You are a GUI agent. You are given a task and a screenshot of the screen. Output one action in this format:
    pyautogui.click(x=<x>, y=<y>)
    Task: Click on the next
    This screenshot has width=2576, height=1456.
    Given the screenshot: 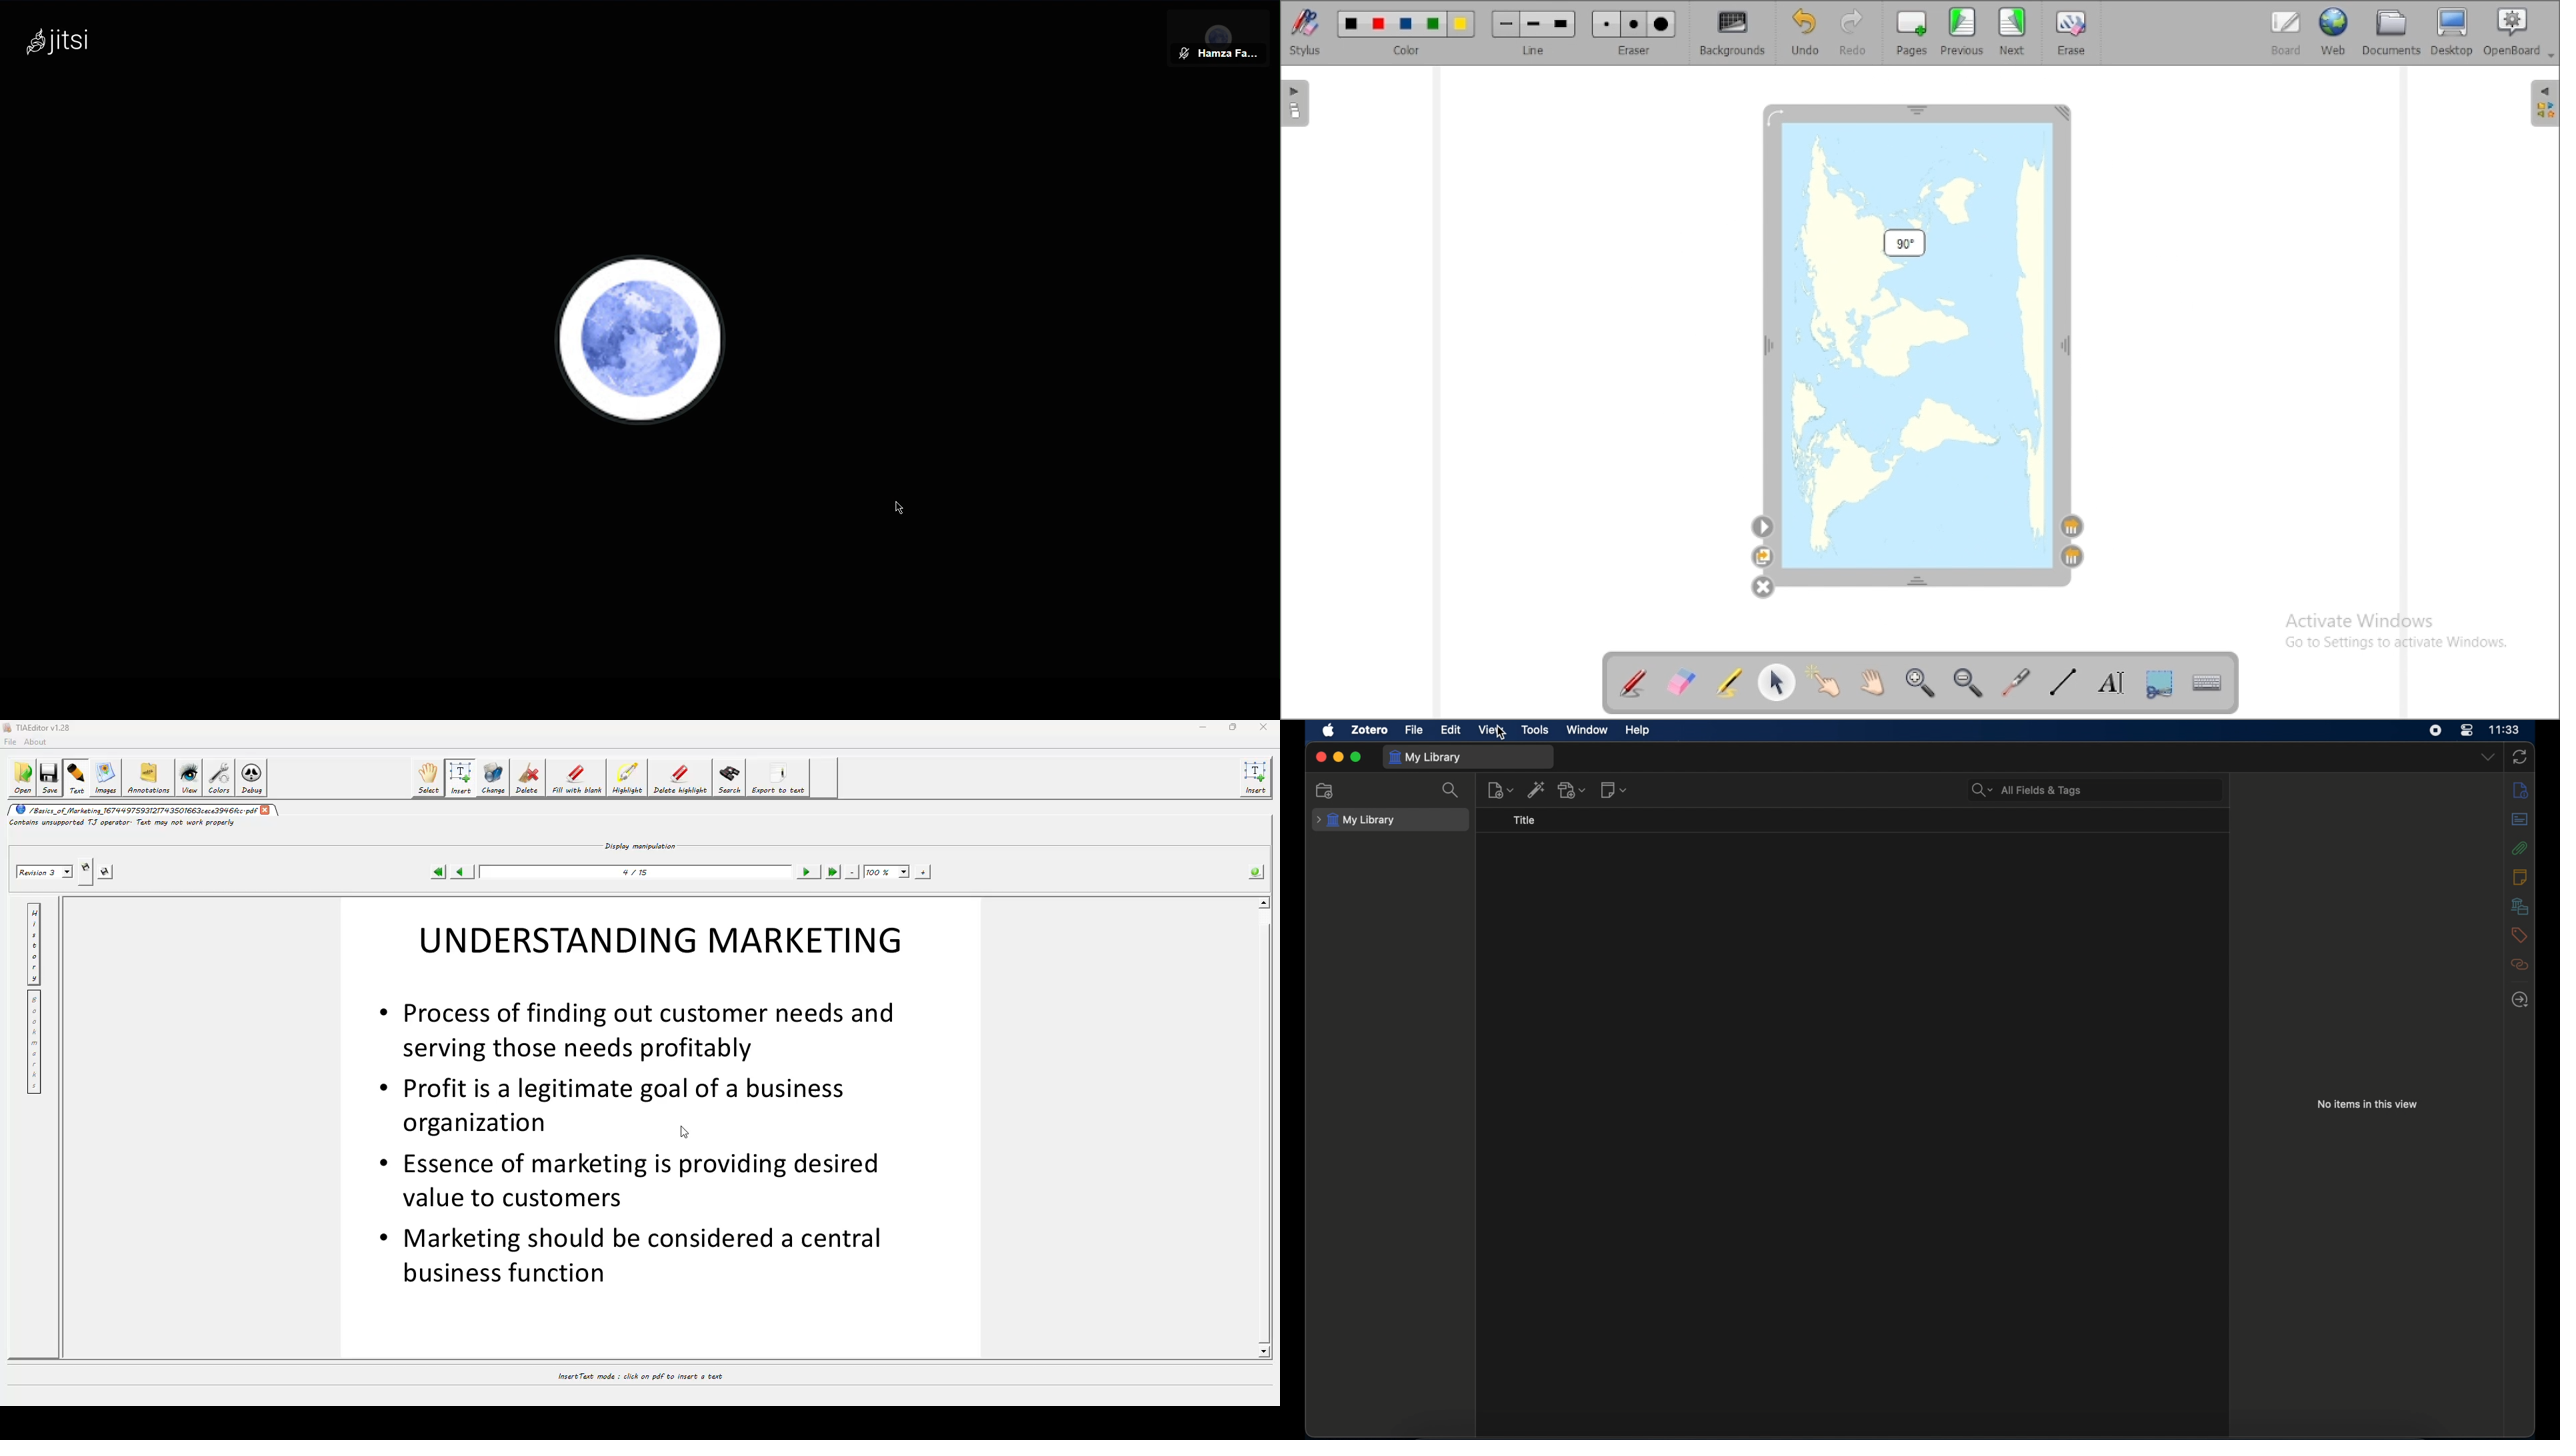 What is the action you would take?
    pyautogui.click(x=2012, y=31)
    